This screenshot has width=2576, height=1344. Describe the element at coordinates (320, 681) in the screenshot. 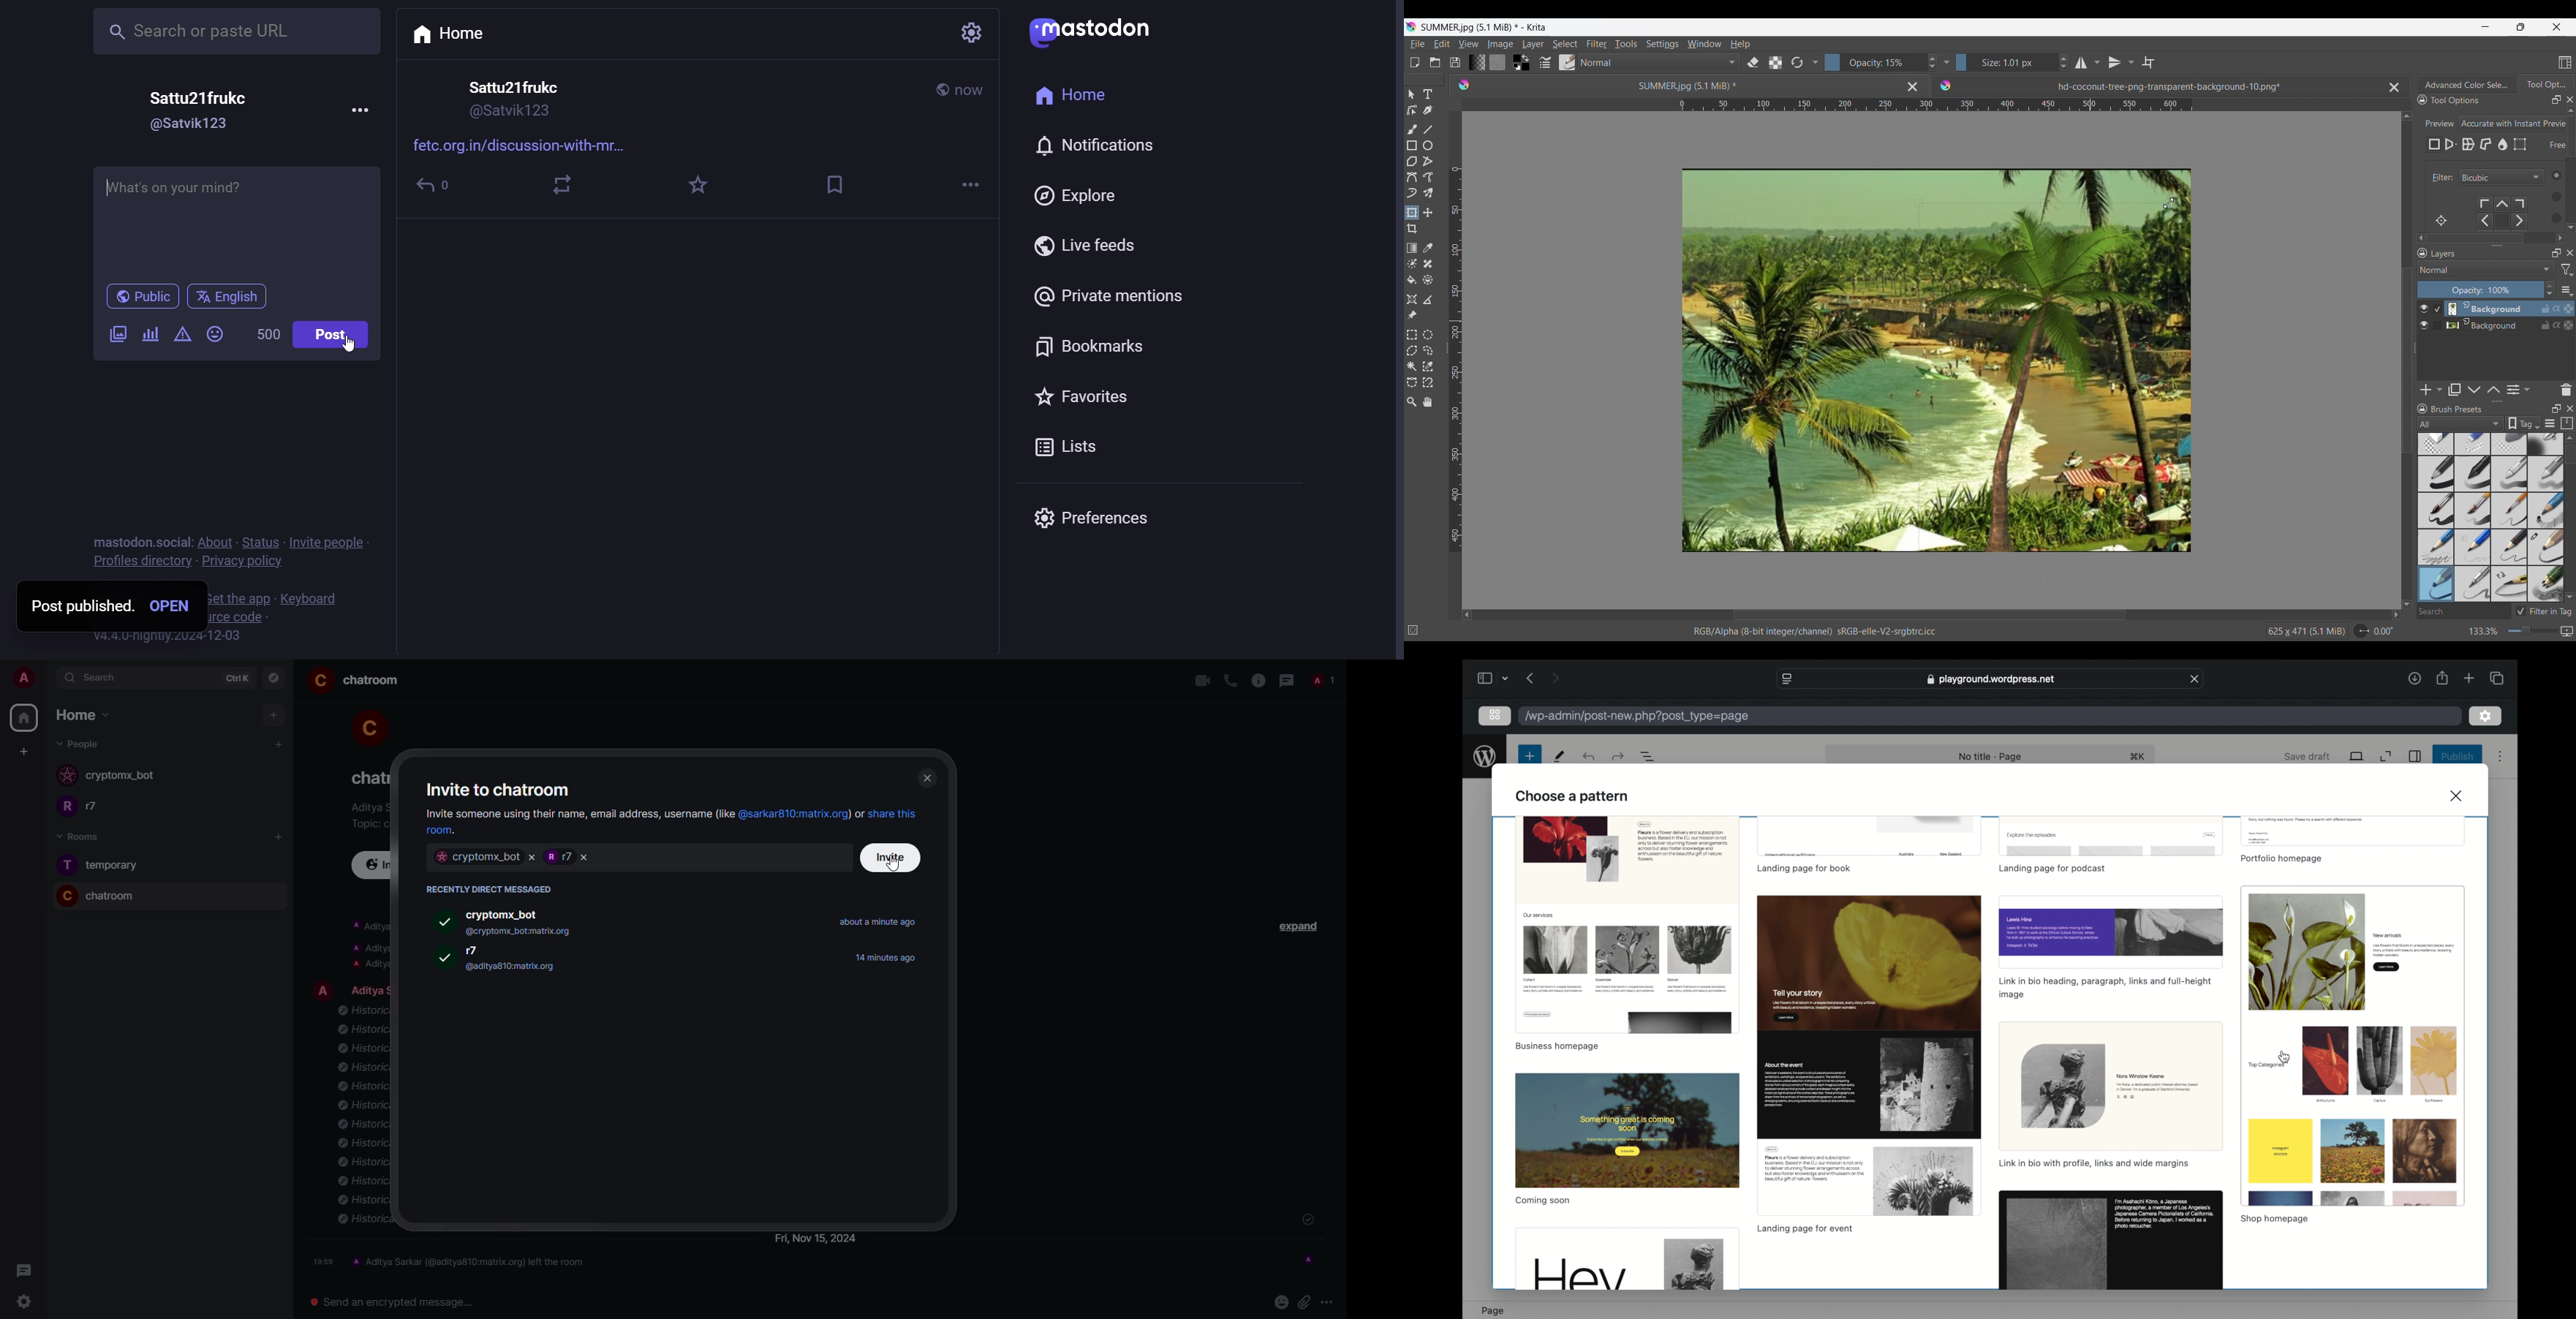

I see `profile` at that location.